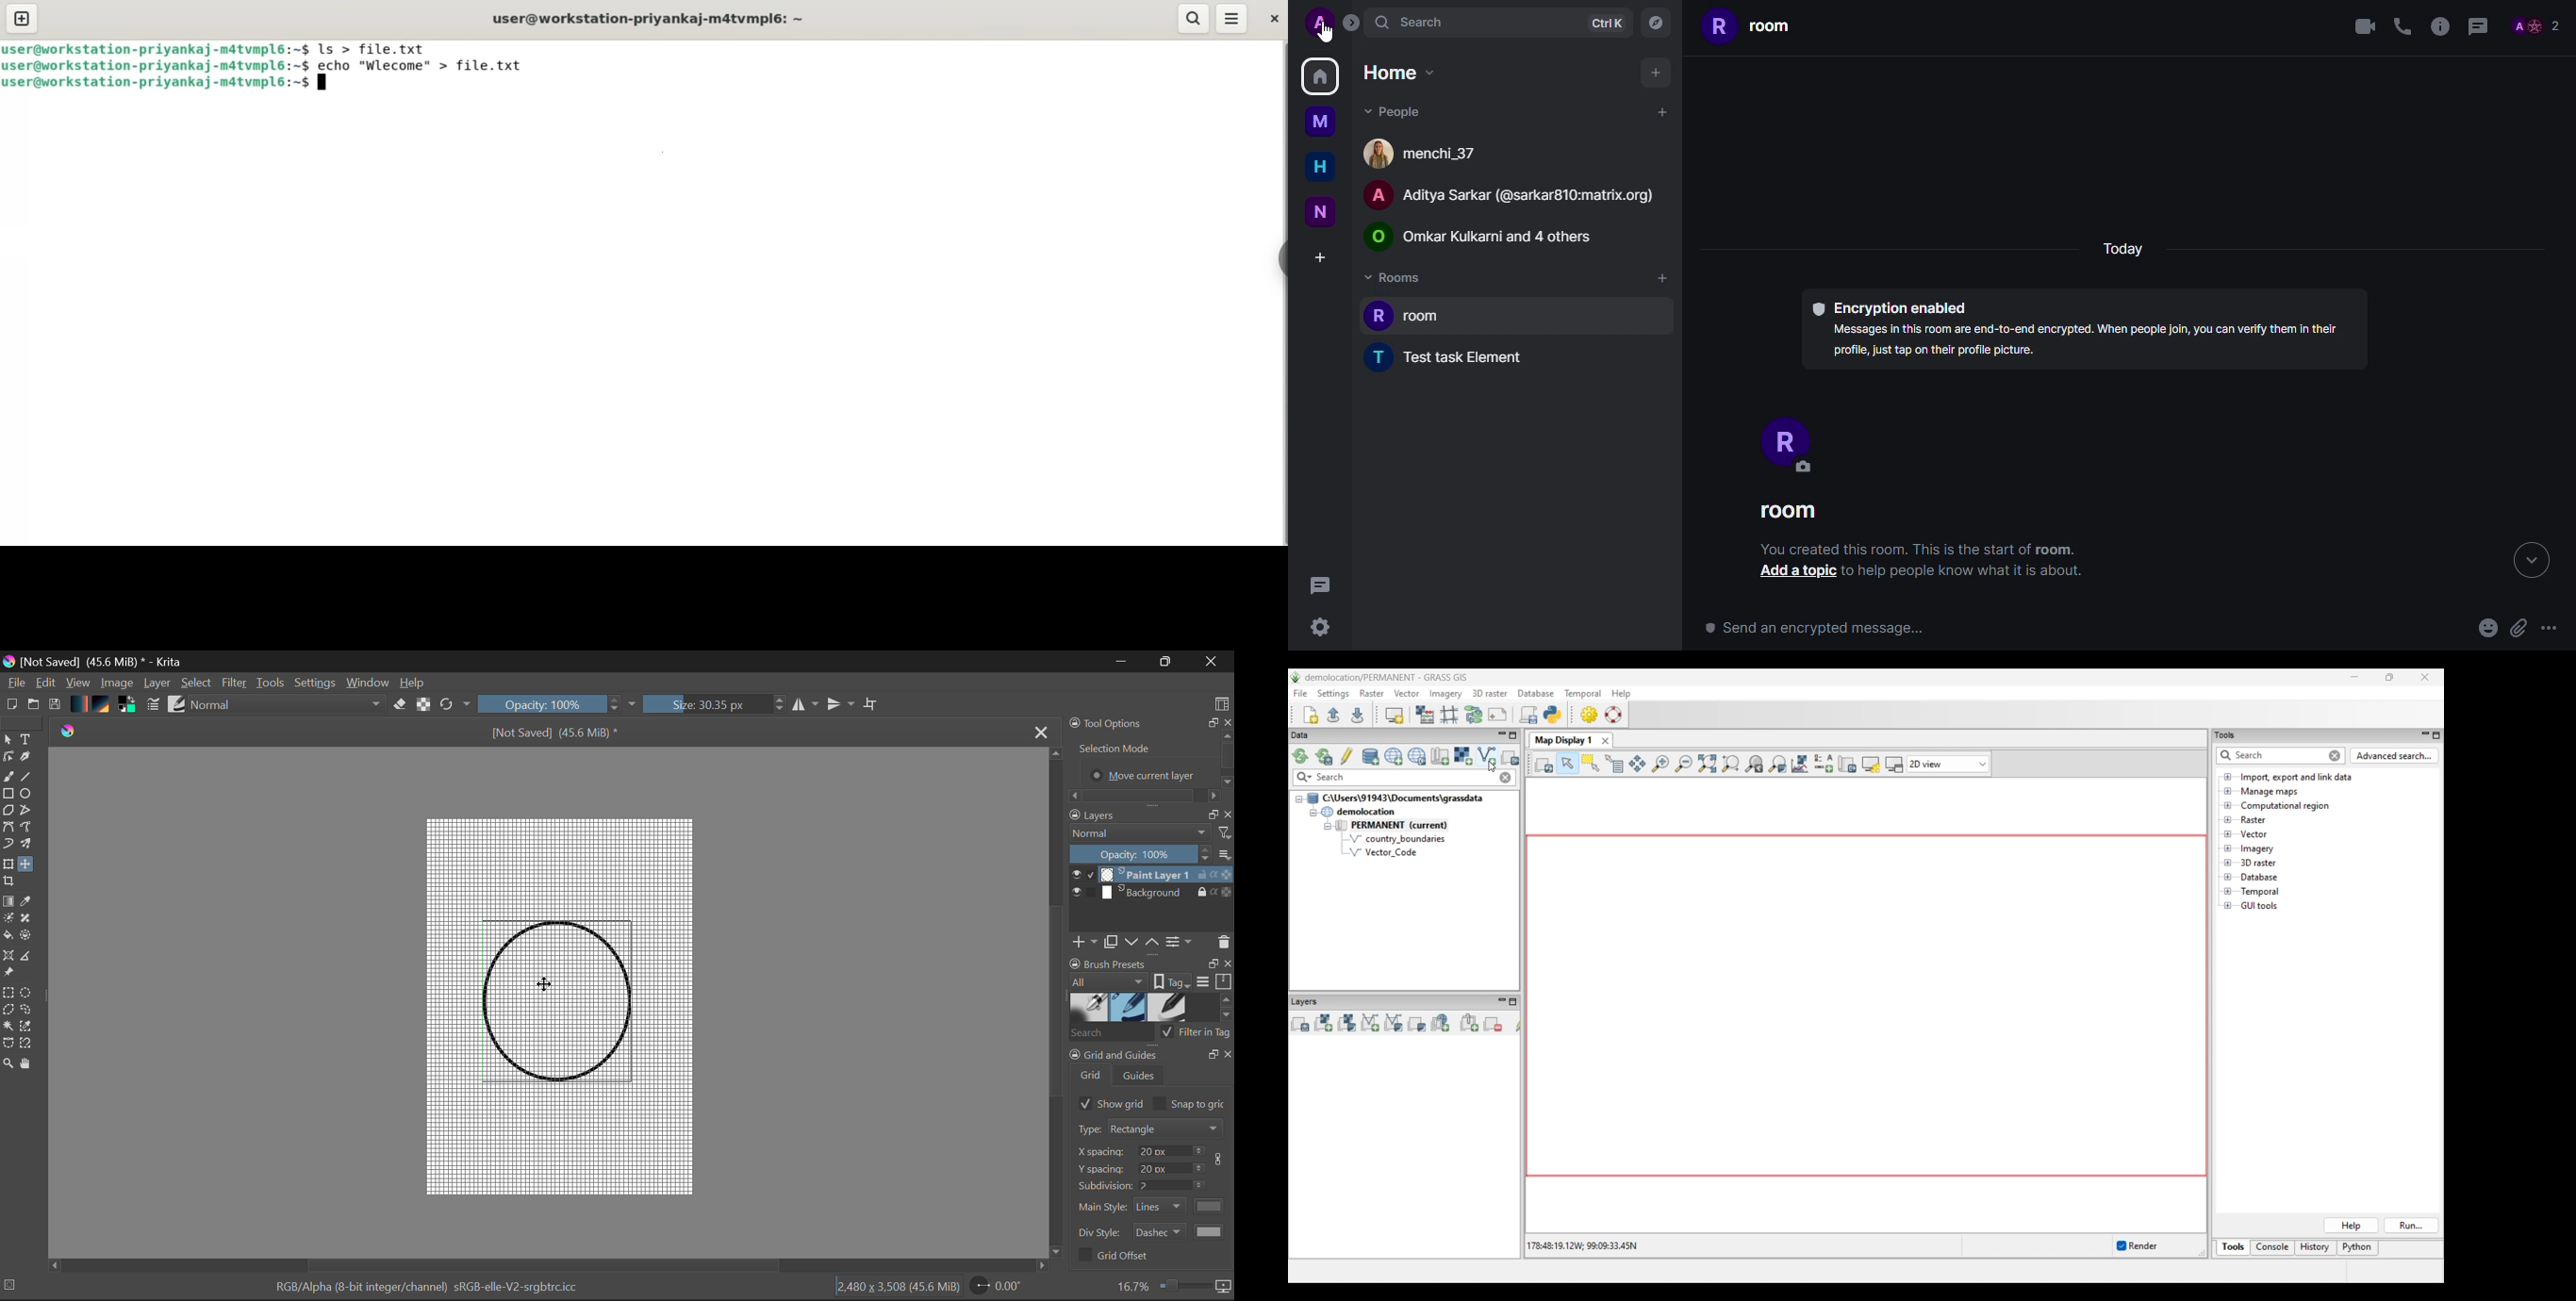 Image resolution: width=2576 pixels, height=1316 pixels. I want to click on profile, so click(1782, 441).